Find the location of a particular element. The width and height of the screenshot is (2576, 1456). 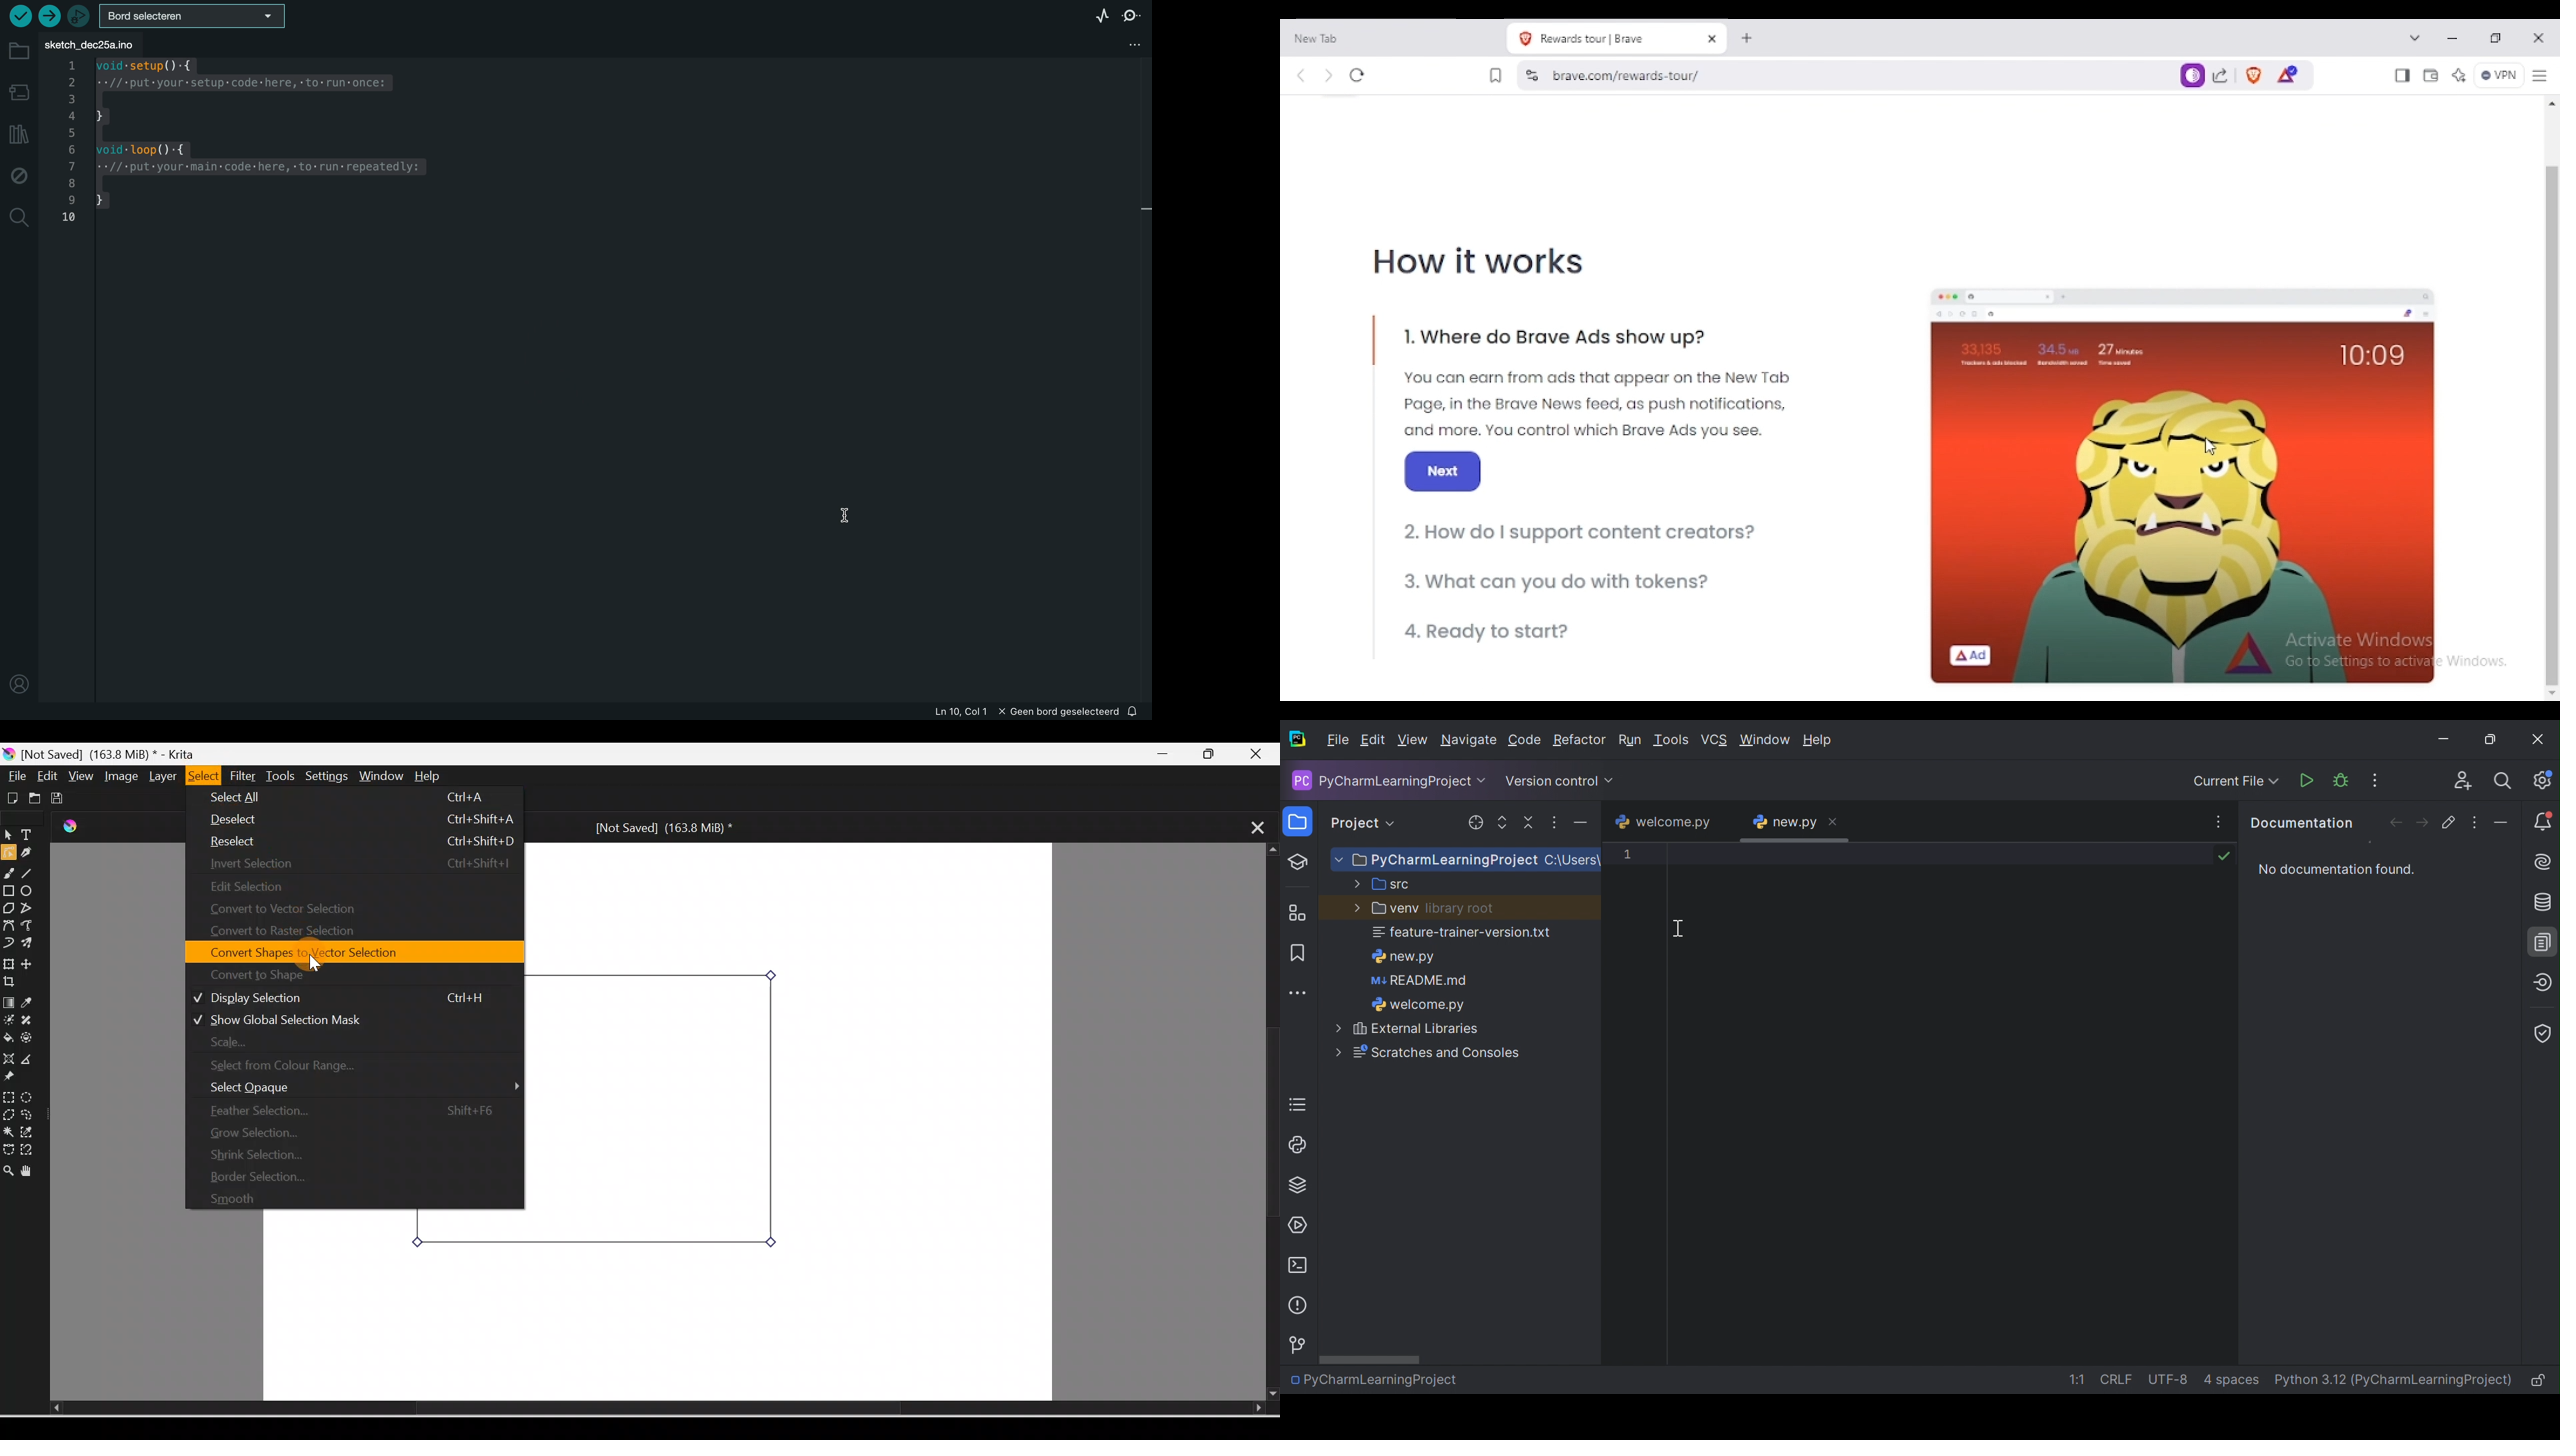

No problems found is located at coordinates (2224, 854).